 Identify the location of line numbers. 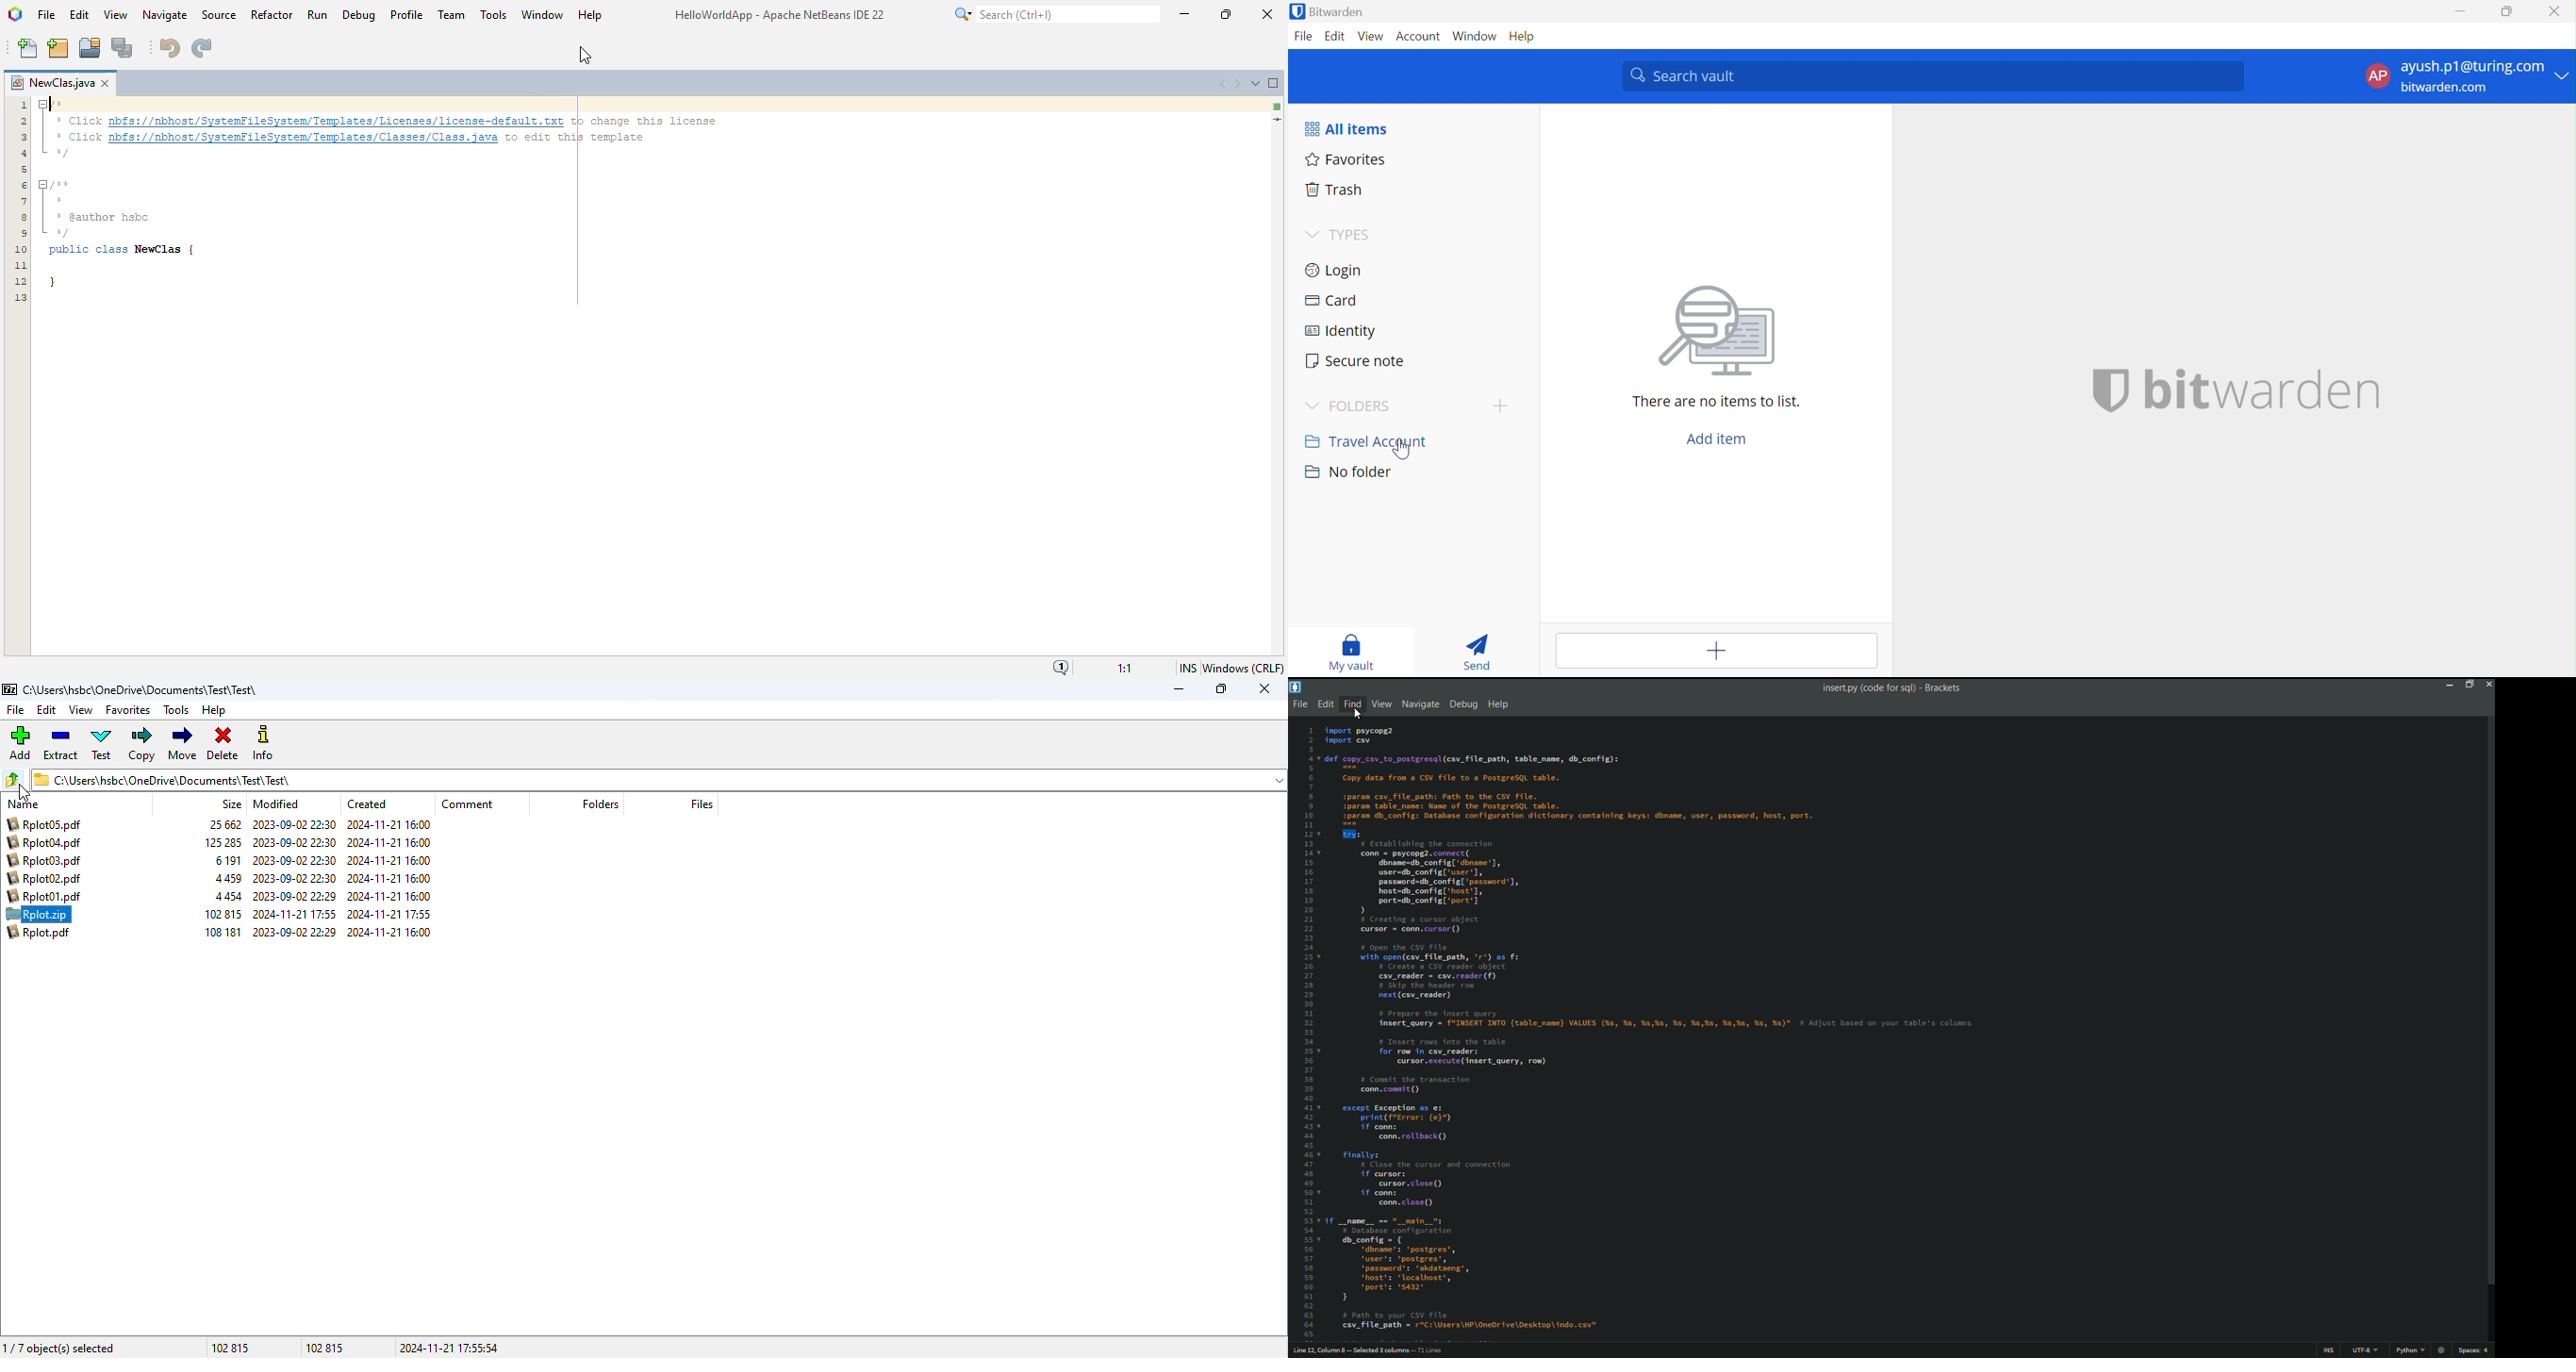
(1305, 1032).